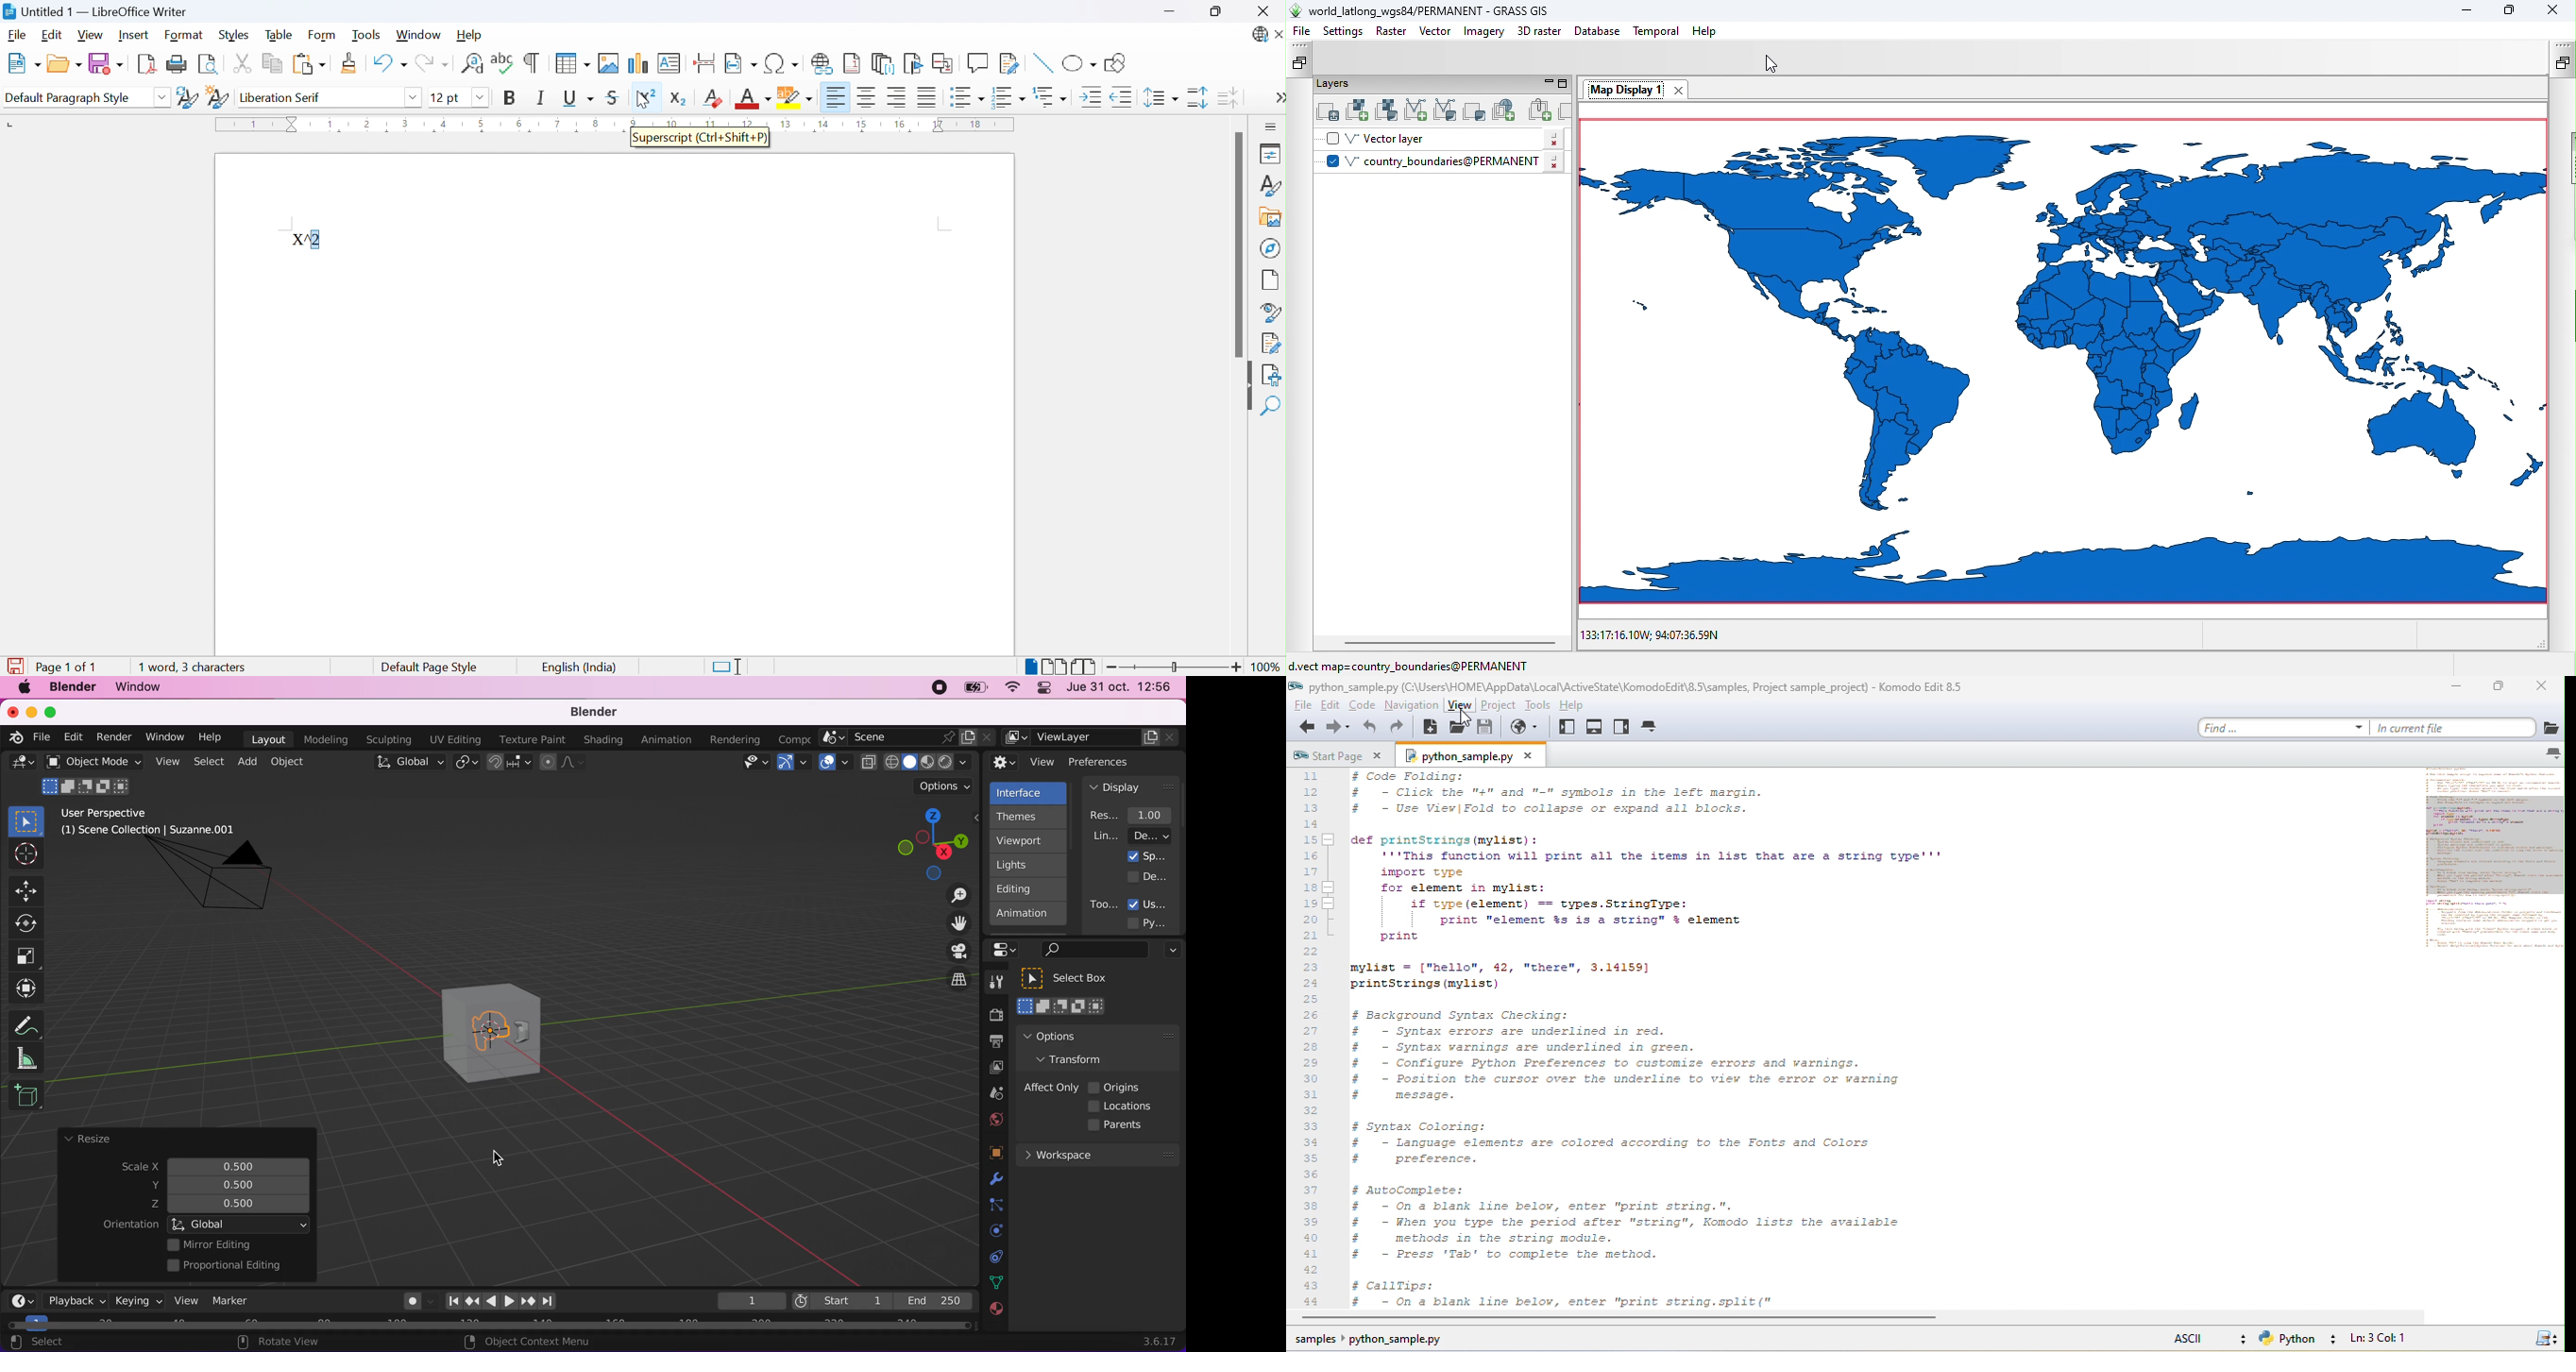 The height and width of the screenshot is (1372, 2576). What do you see at coordinates (581, 667) in the screenshot?
I see `English (India)` at bounding box center [581, 667].